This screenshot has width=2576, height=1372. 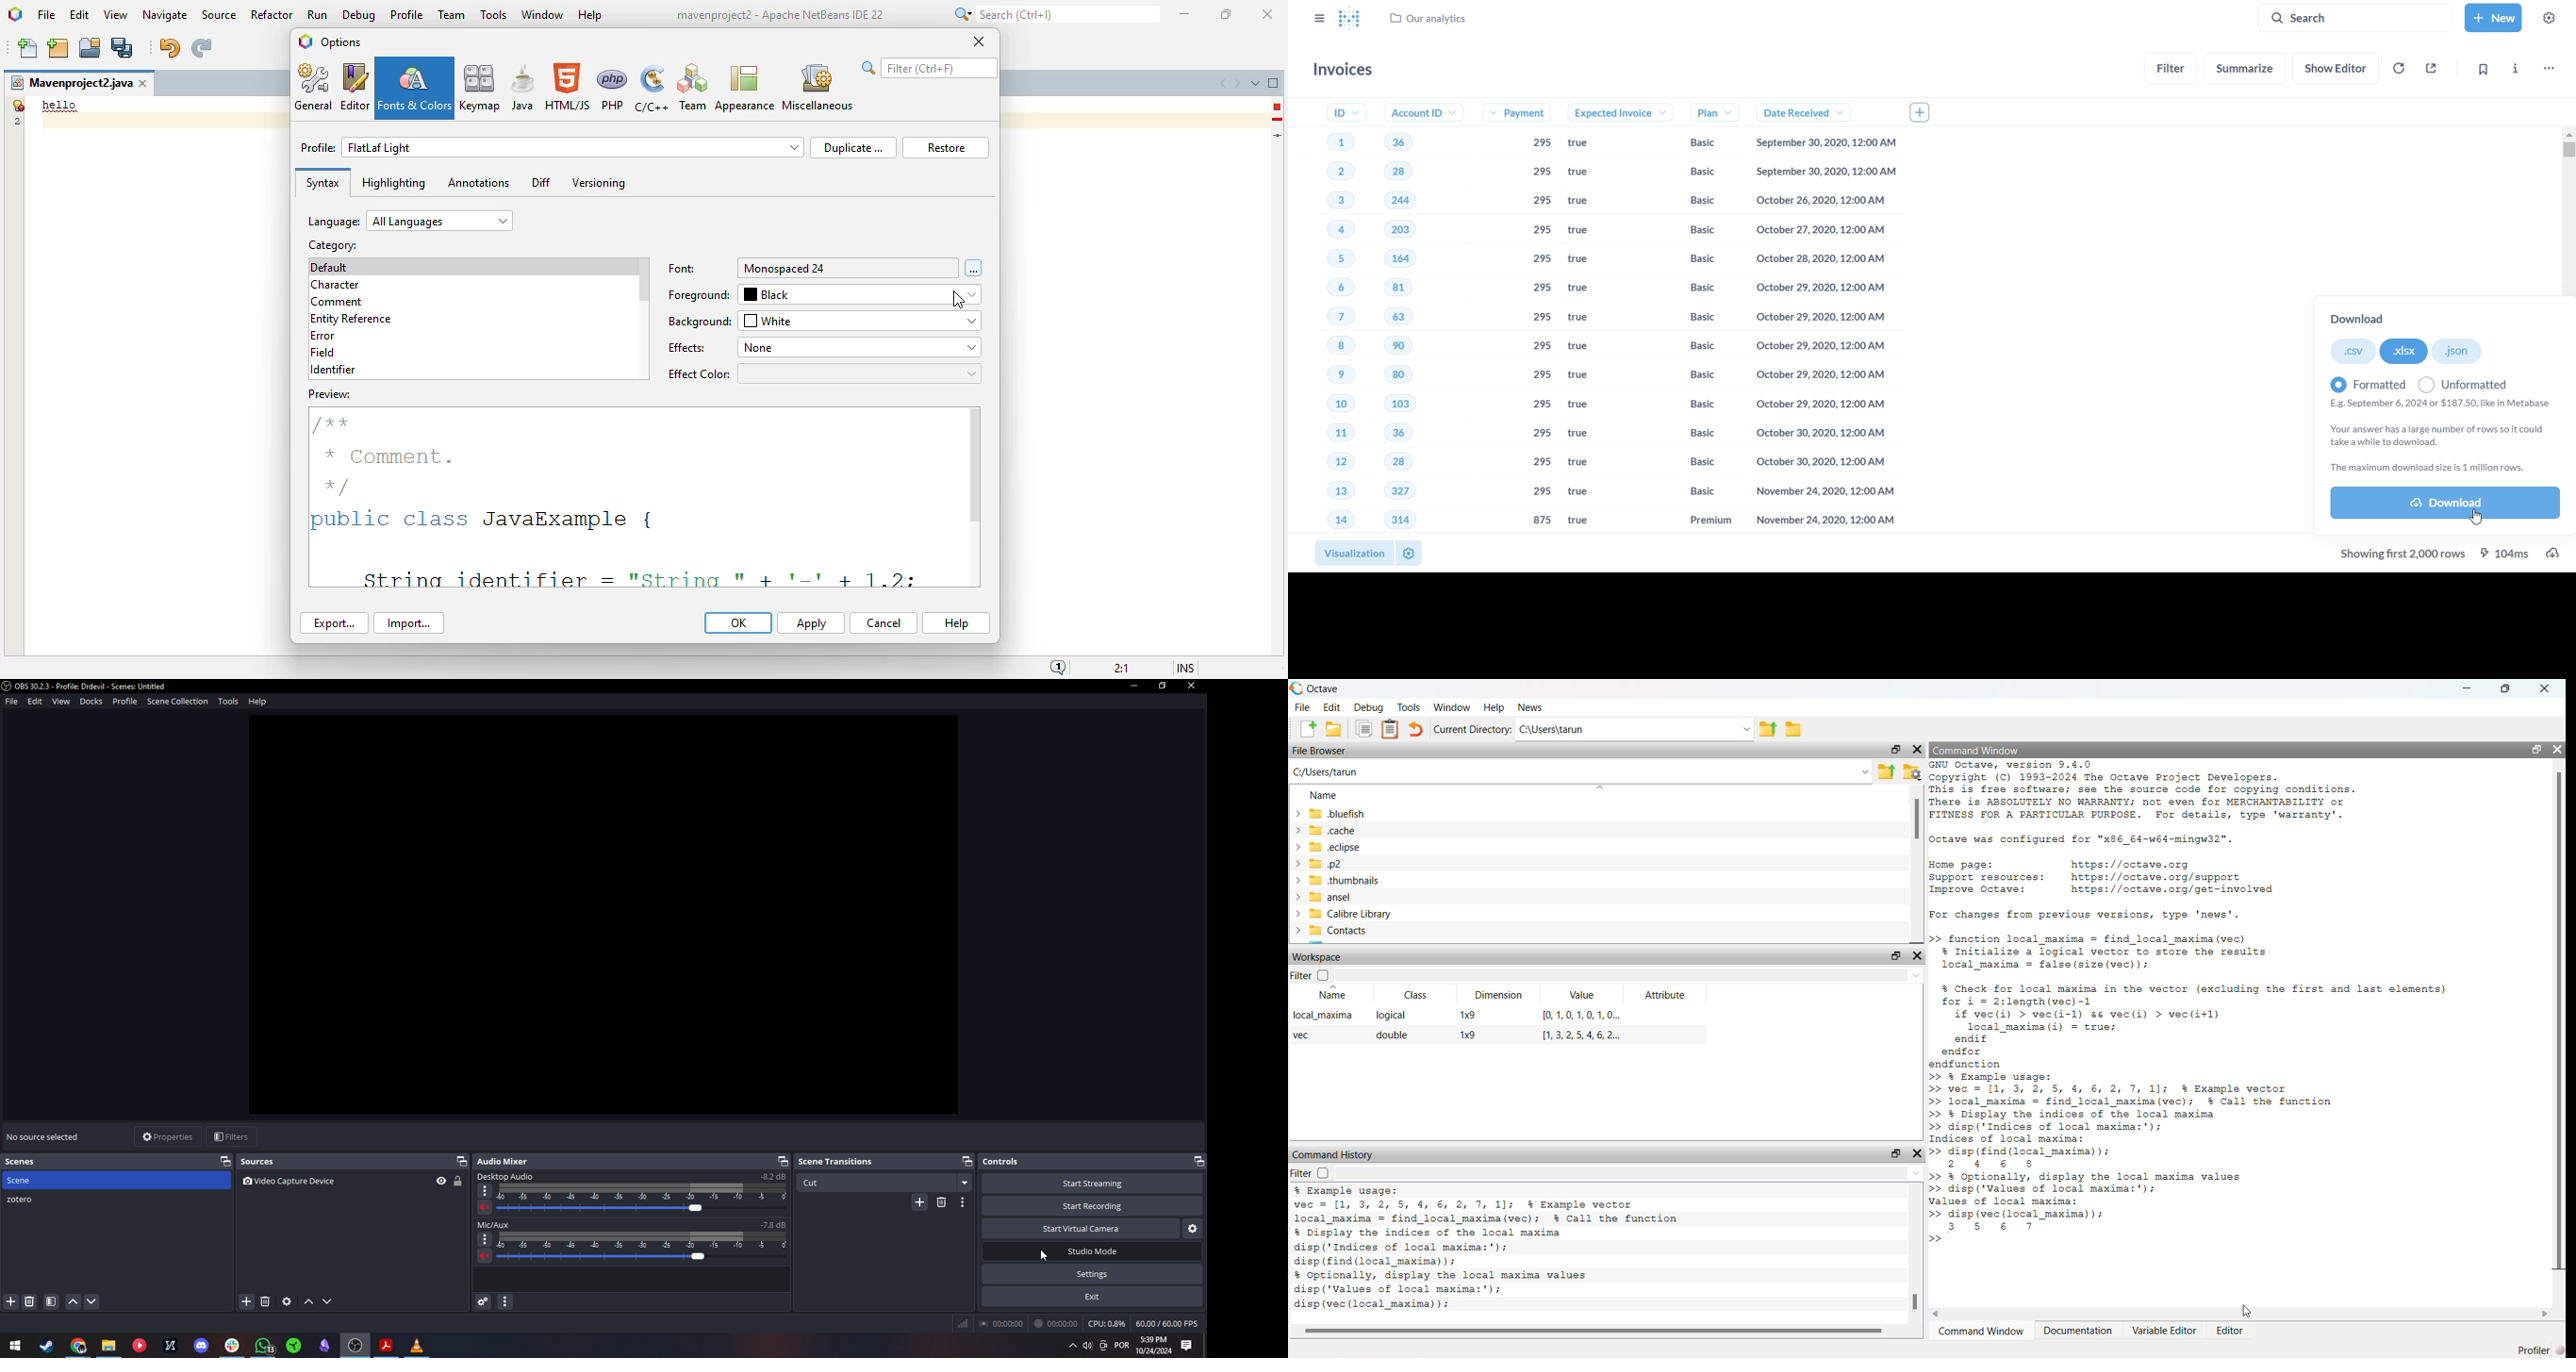 What do you see at coordinates (1189, 1346) in the screenshot?
I see `notifications` at bounding box center [1189, 1346].